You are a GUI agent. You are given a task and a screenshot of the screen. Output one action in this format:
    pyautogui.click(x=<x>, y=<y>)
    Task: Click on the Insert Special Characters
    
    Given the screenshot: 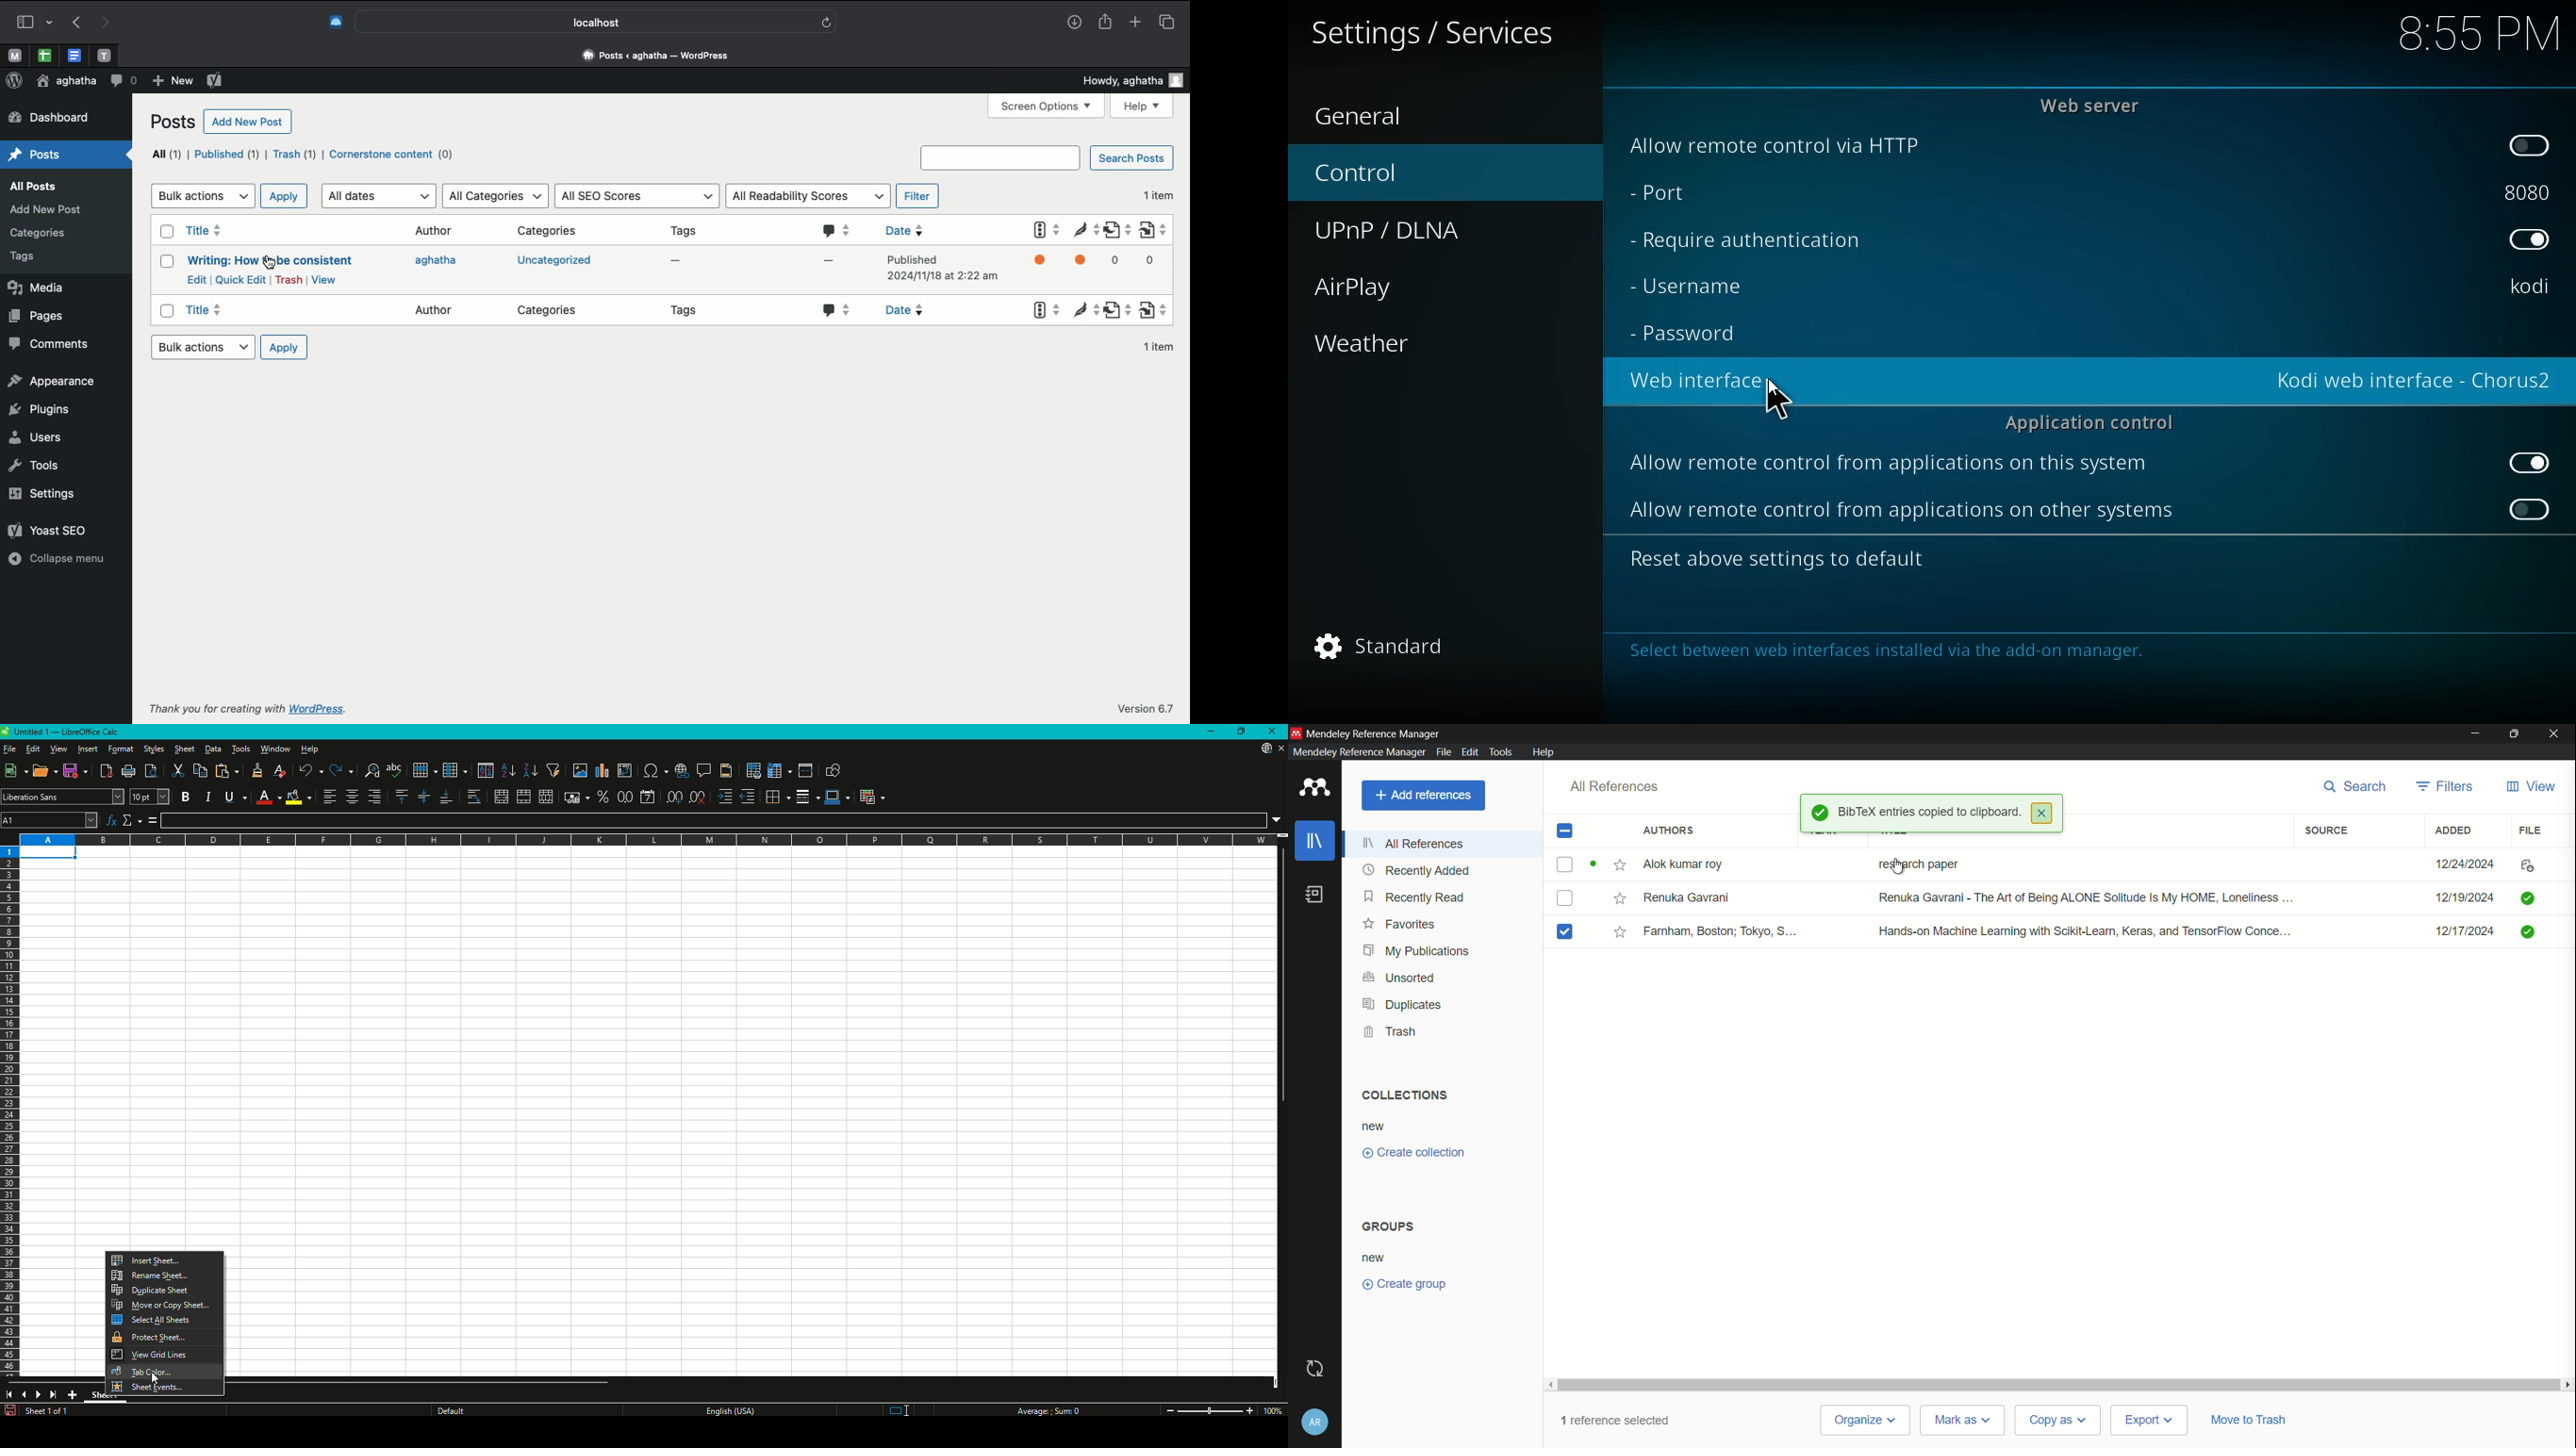 What is the action you would take?
    pyautogui.click(x=655, y=770)
    